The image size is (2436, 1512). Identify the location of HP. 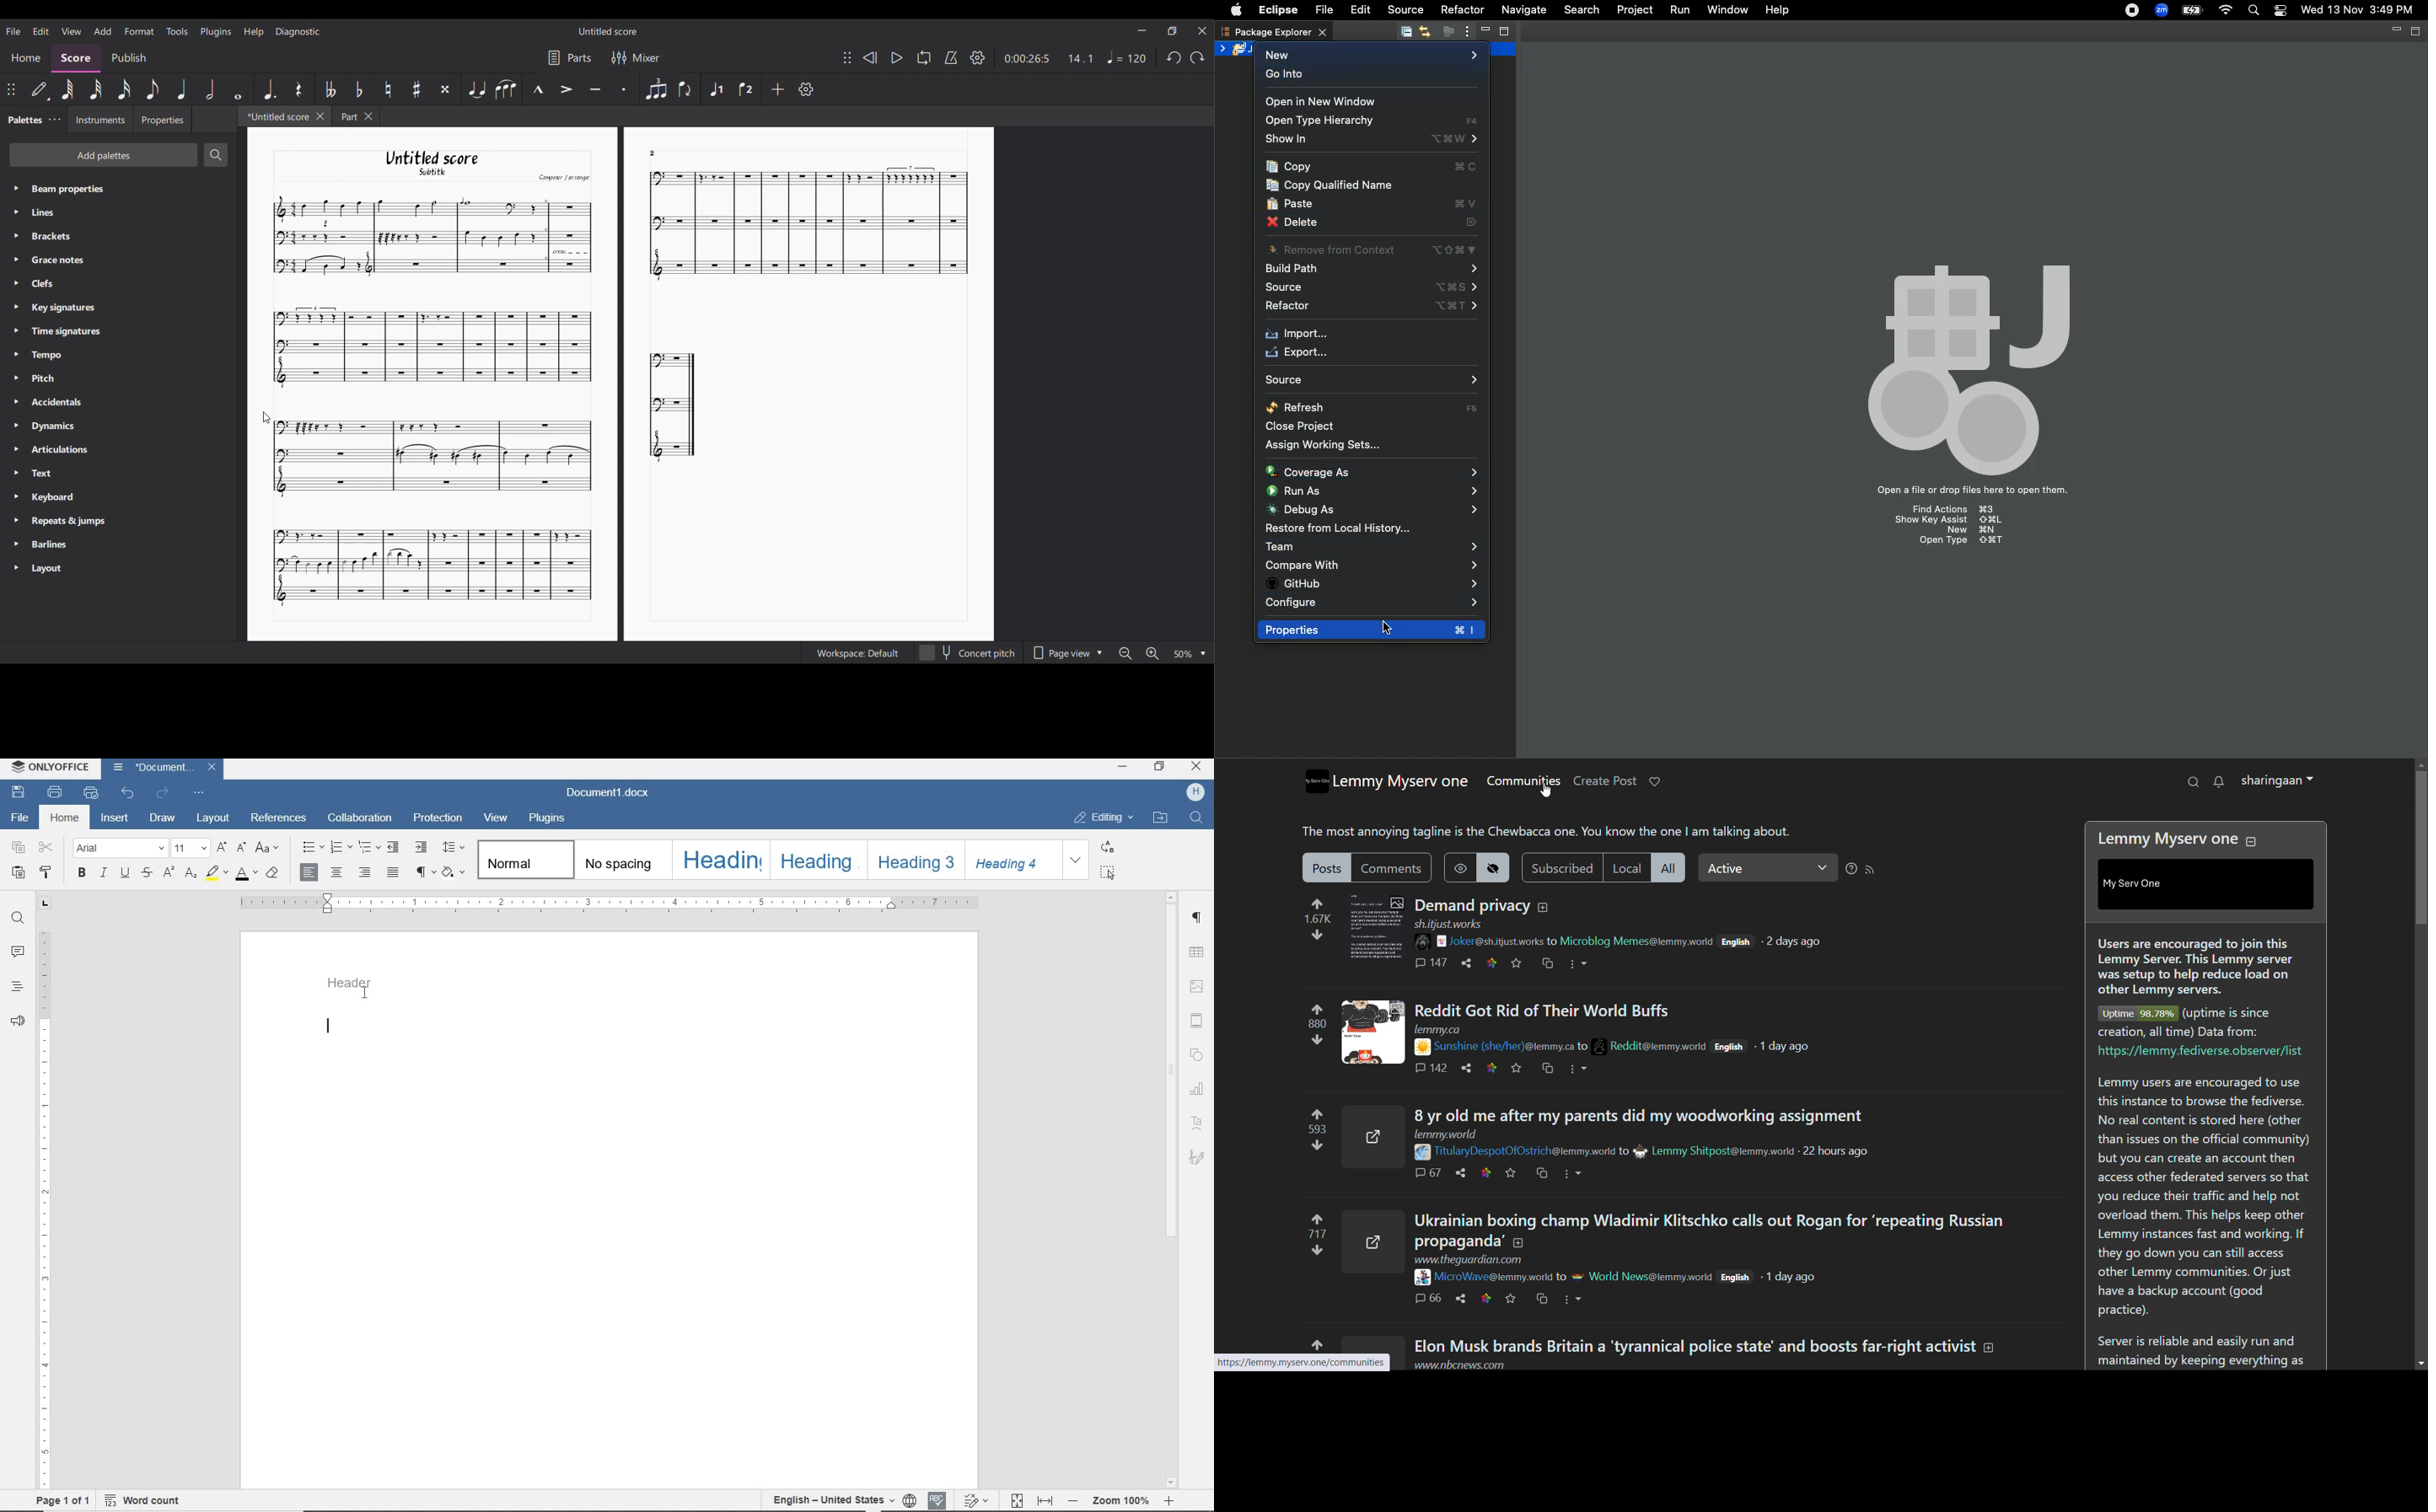
(1192, 792).